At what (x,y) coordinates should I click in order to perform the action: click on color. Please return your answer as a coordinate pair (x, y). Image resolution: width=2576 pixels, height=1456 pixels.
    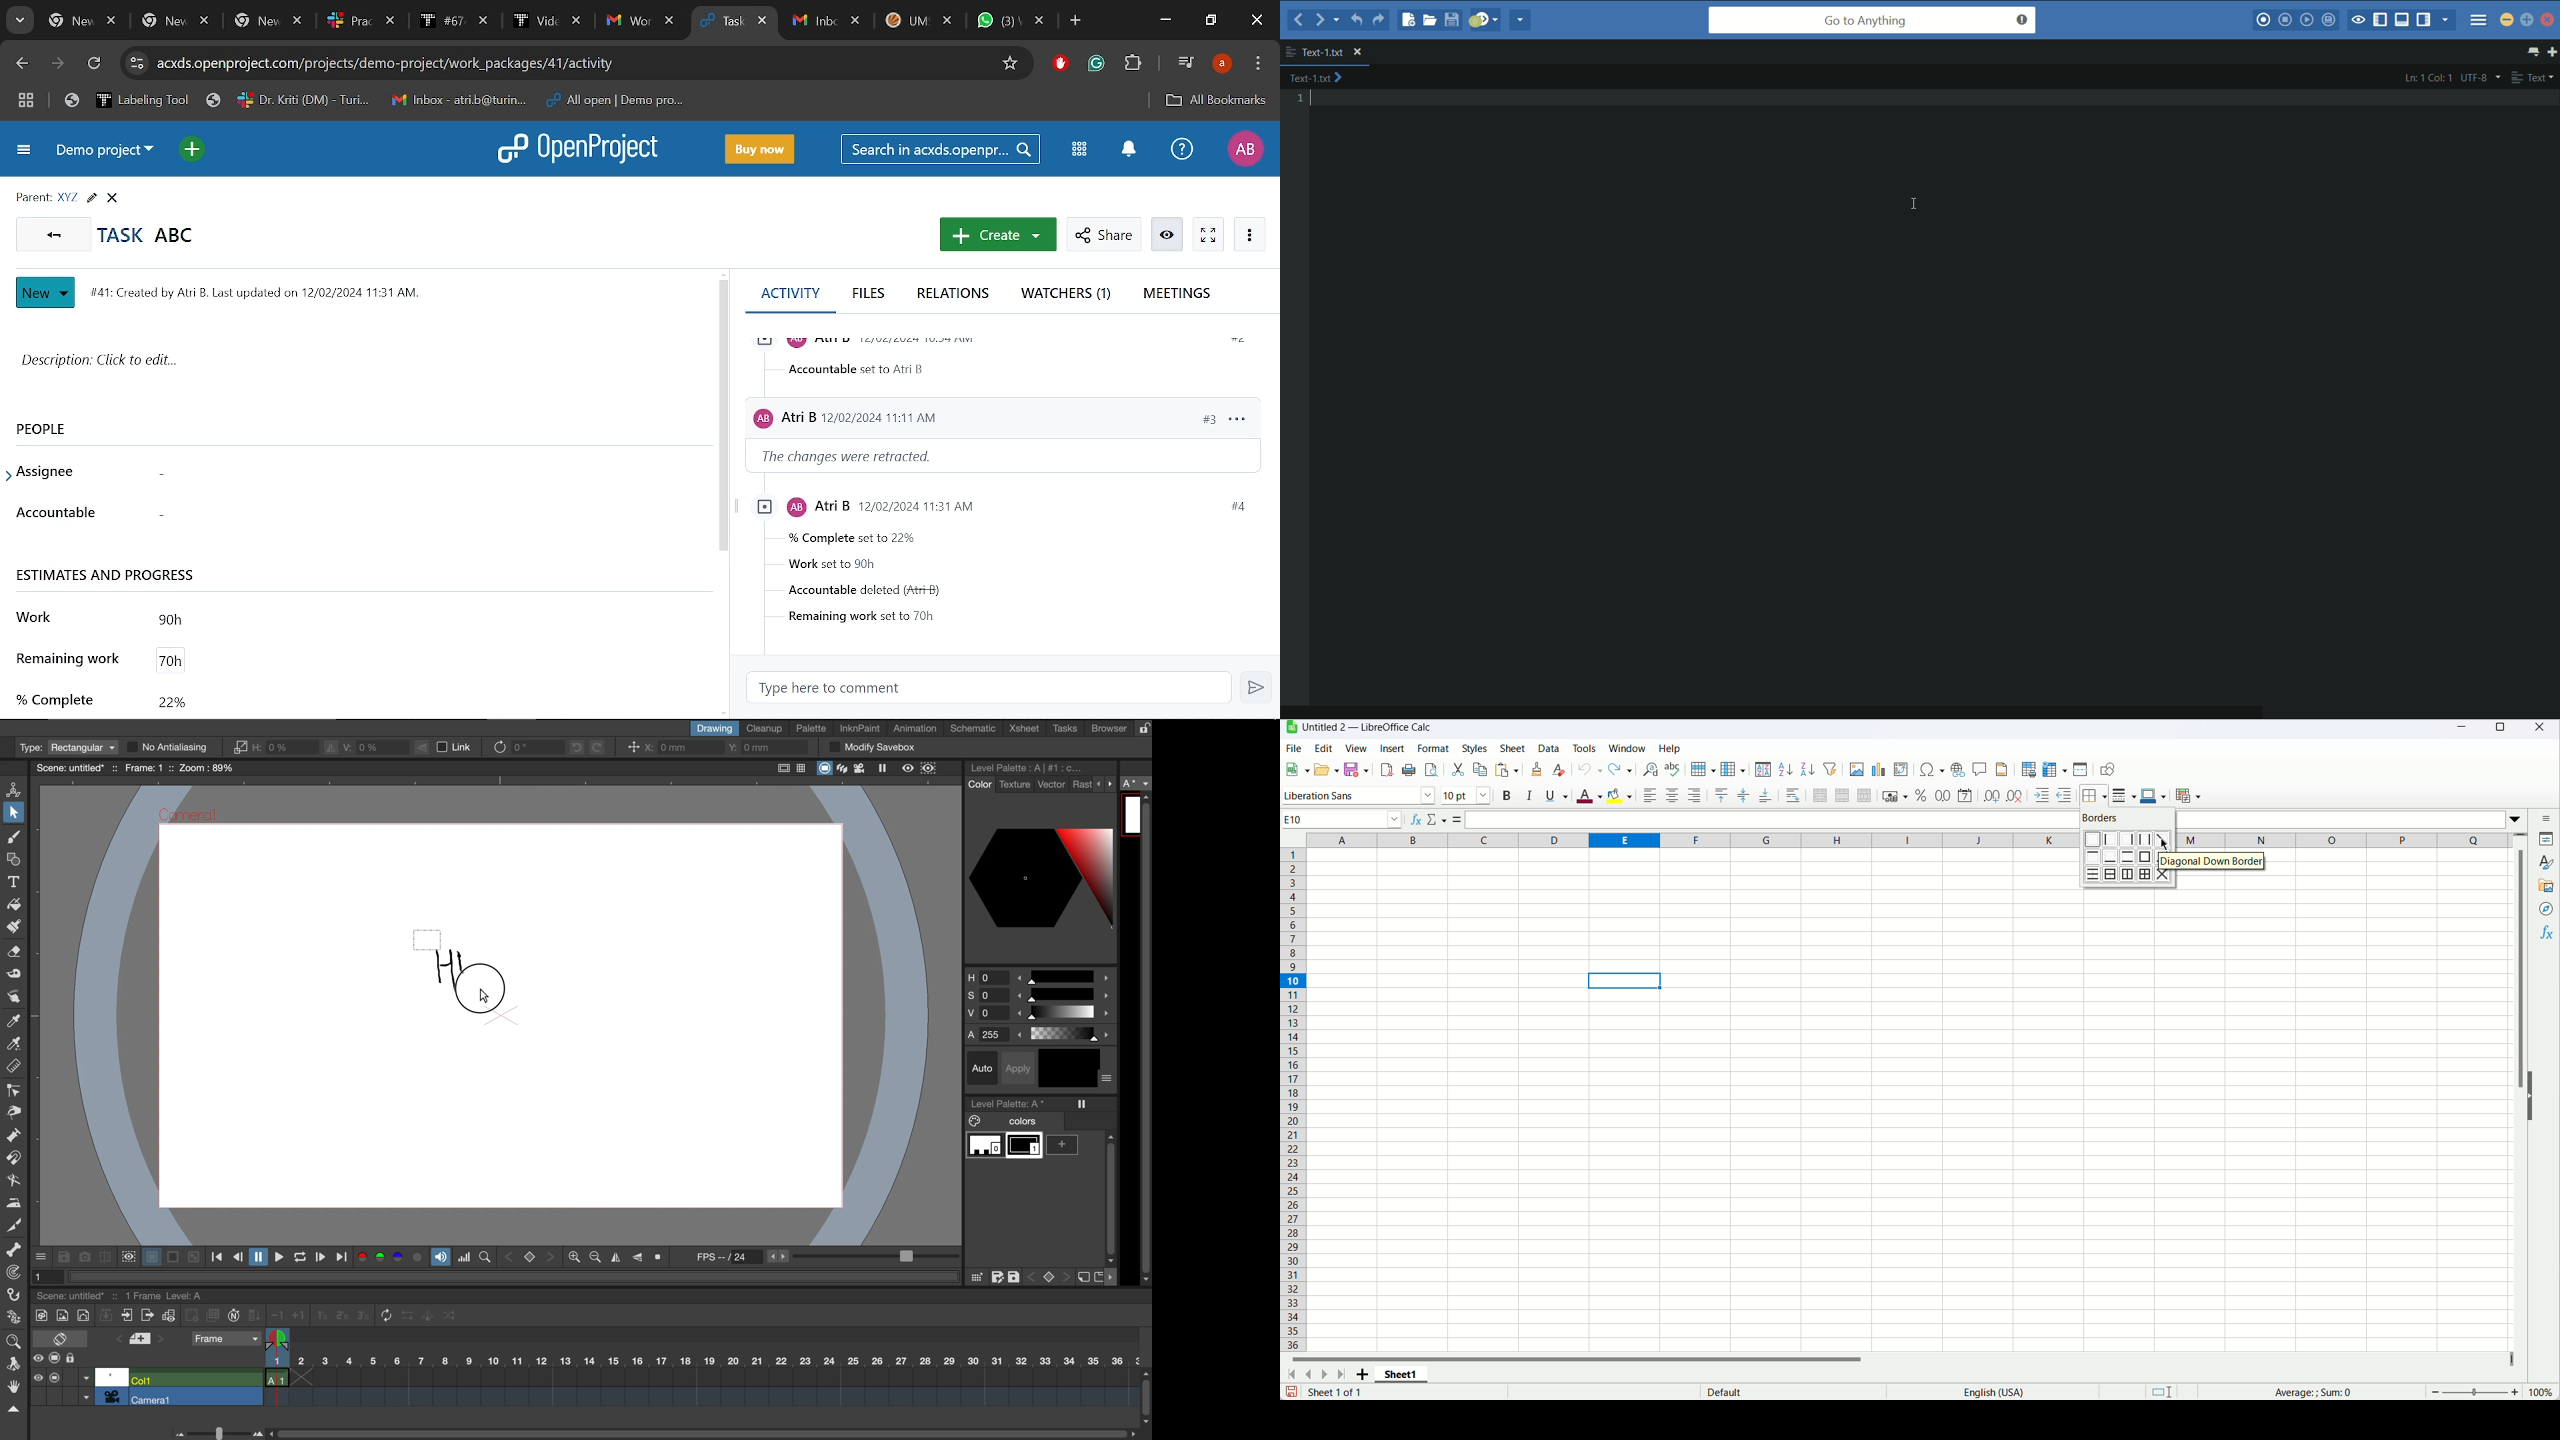
    Looking at the image, I should click on (978, 785).